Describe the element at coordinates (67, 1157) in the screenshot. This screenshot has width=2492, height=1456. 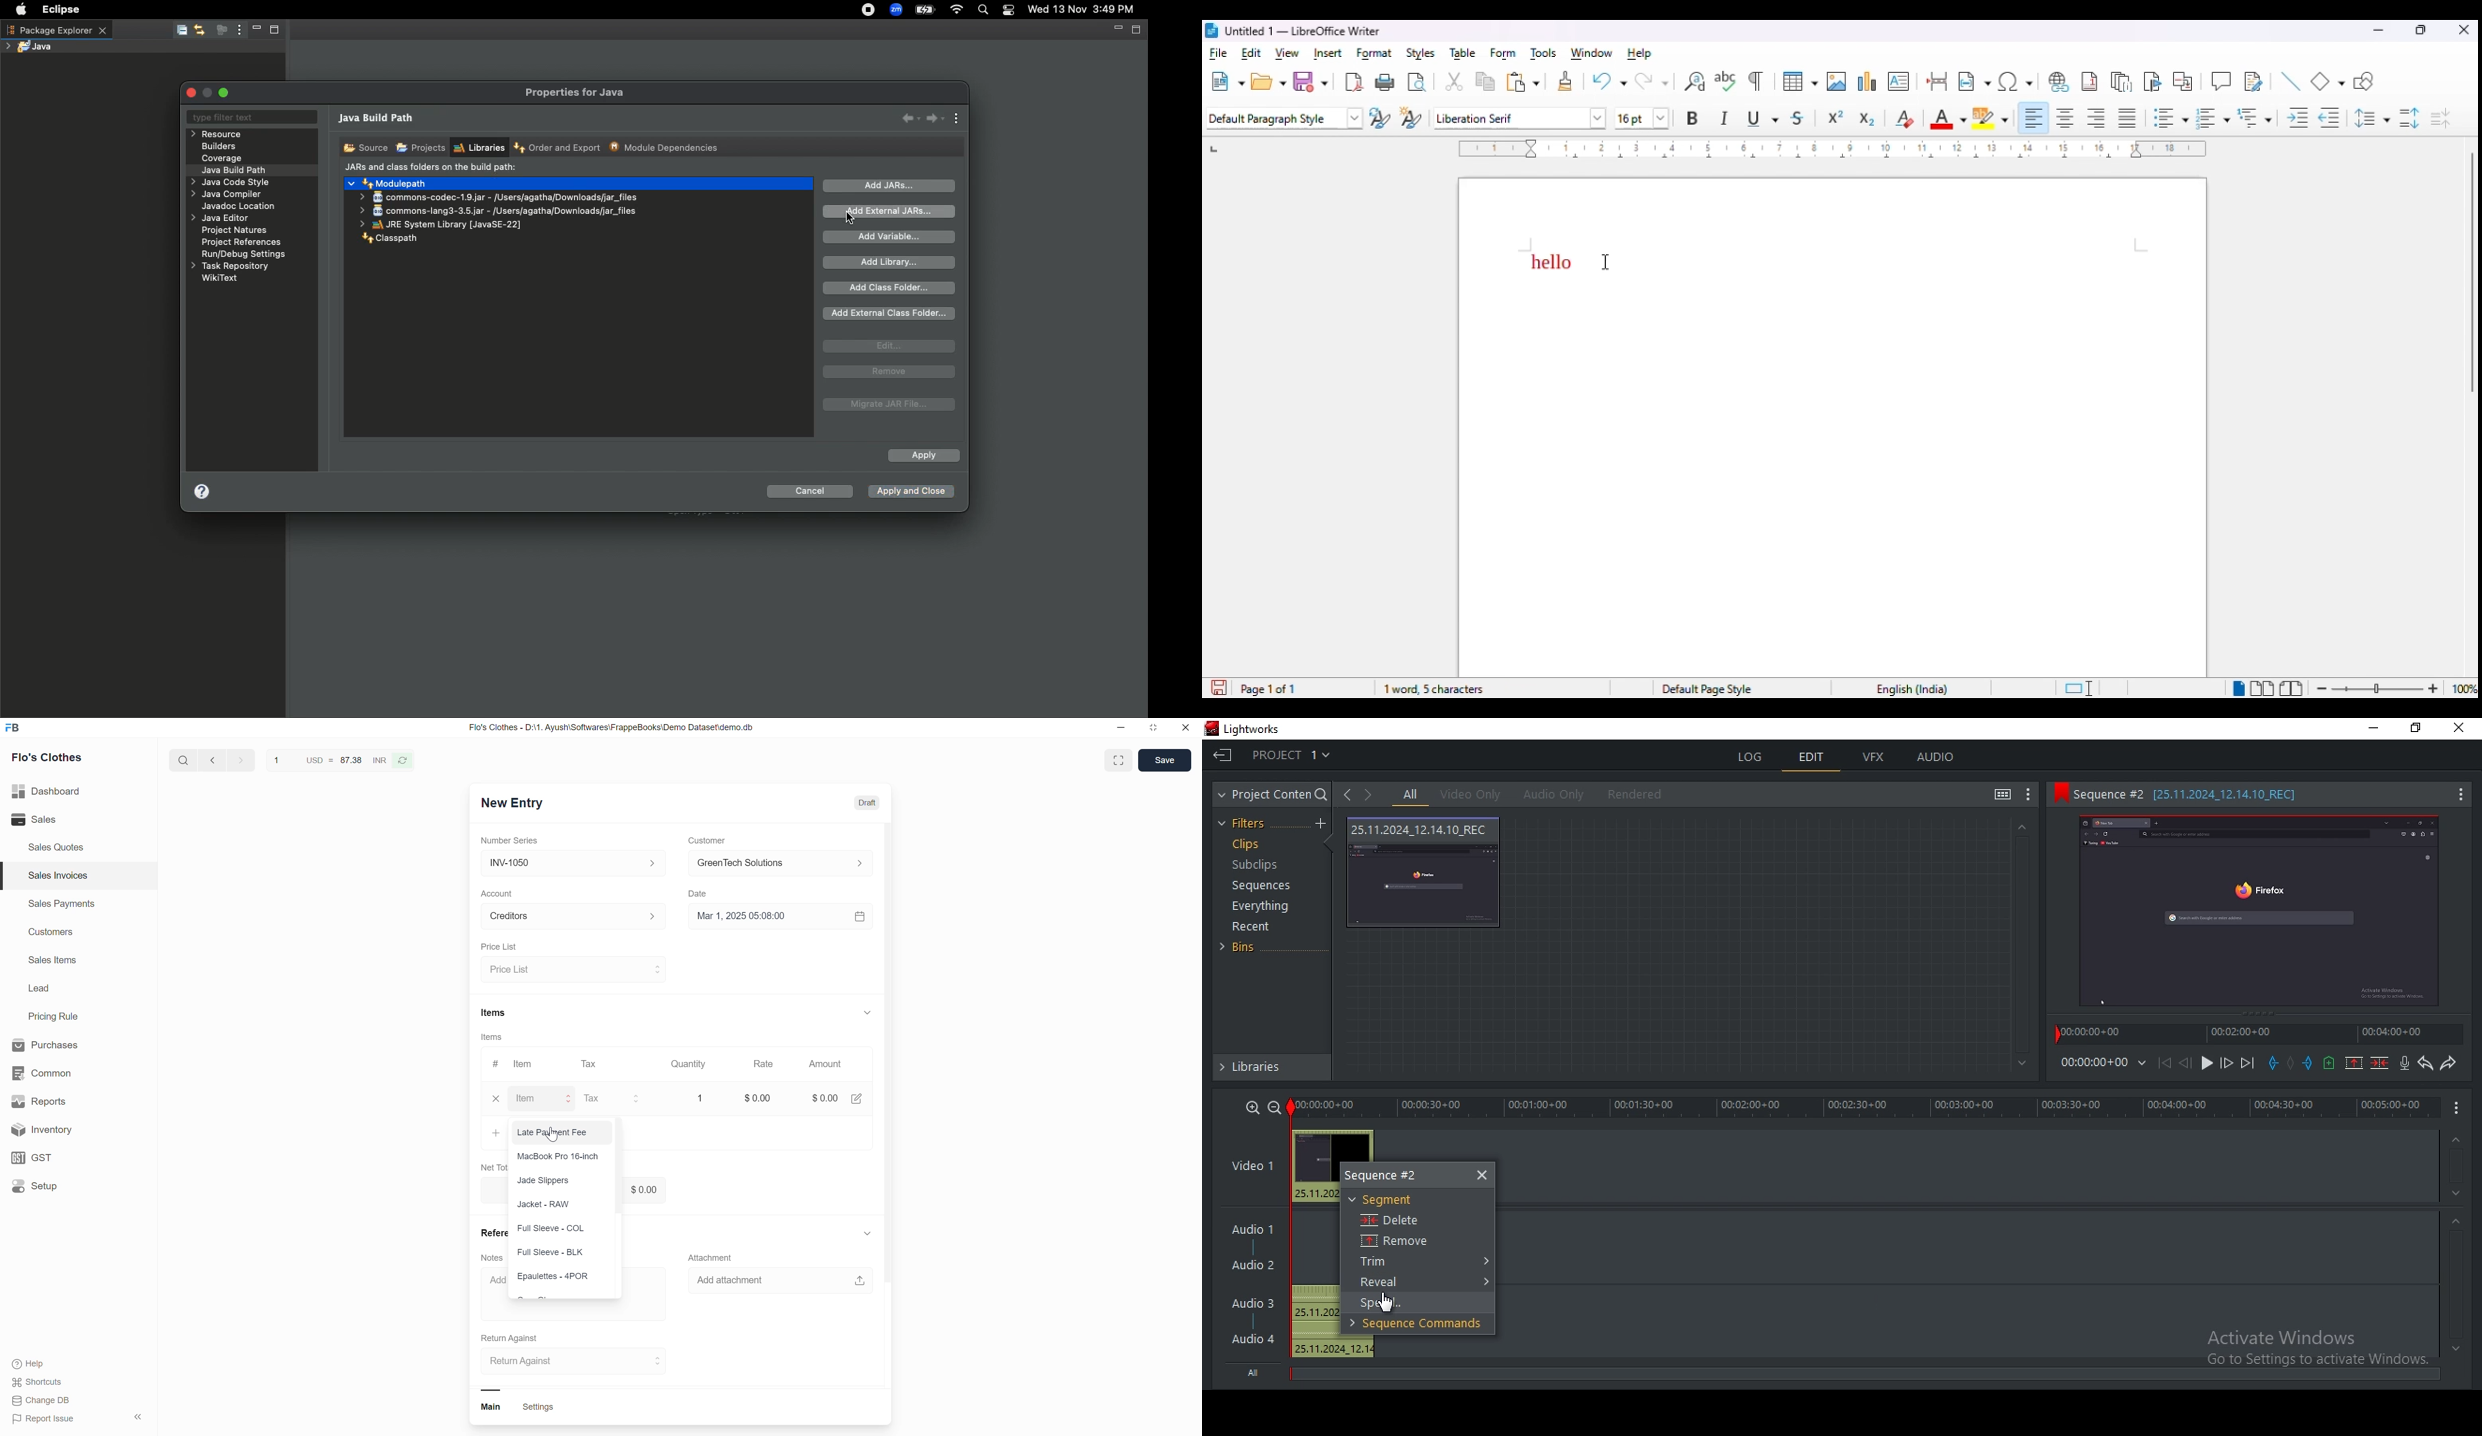
I see `GST ` at that location.